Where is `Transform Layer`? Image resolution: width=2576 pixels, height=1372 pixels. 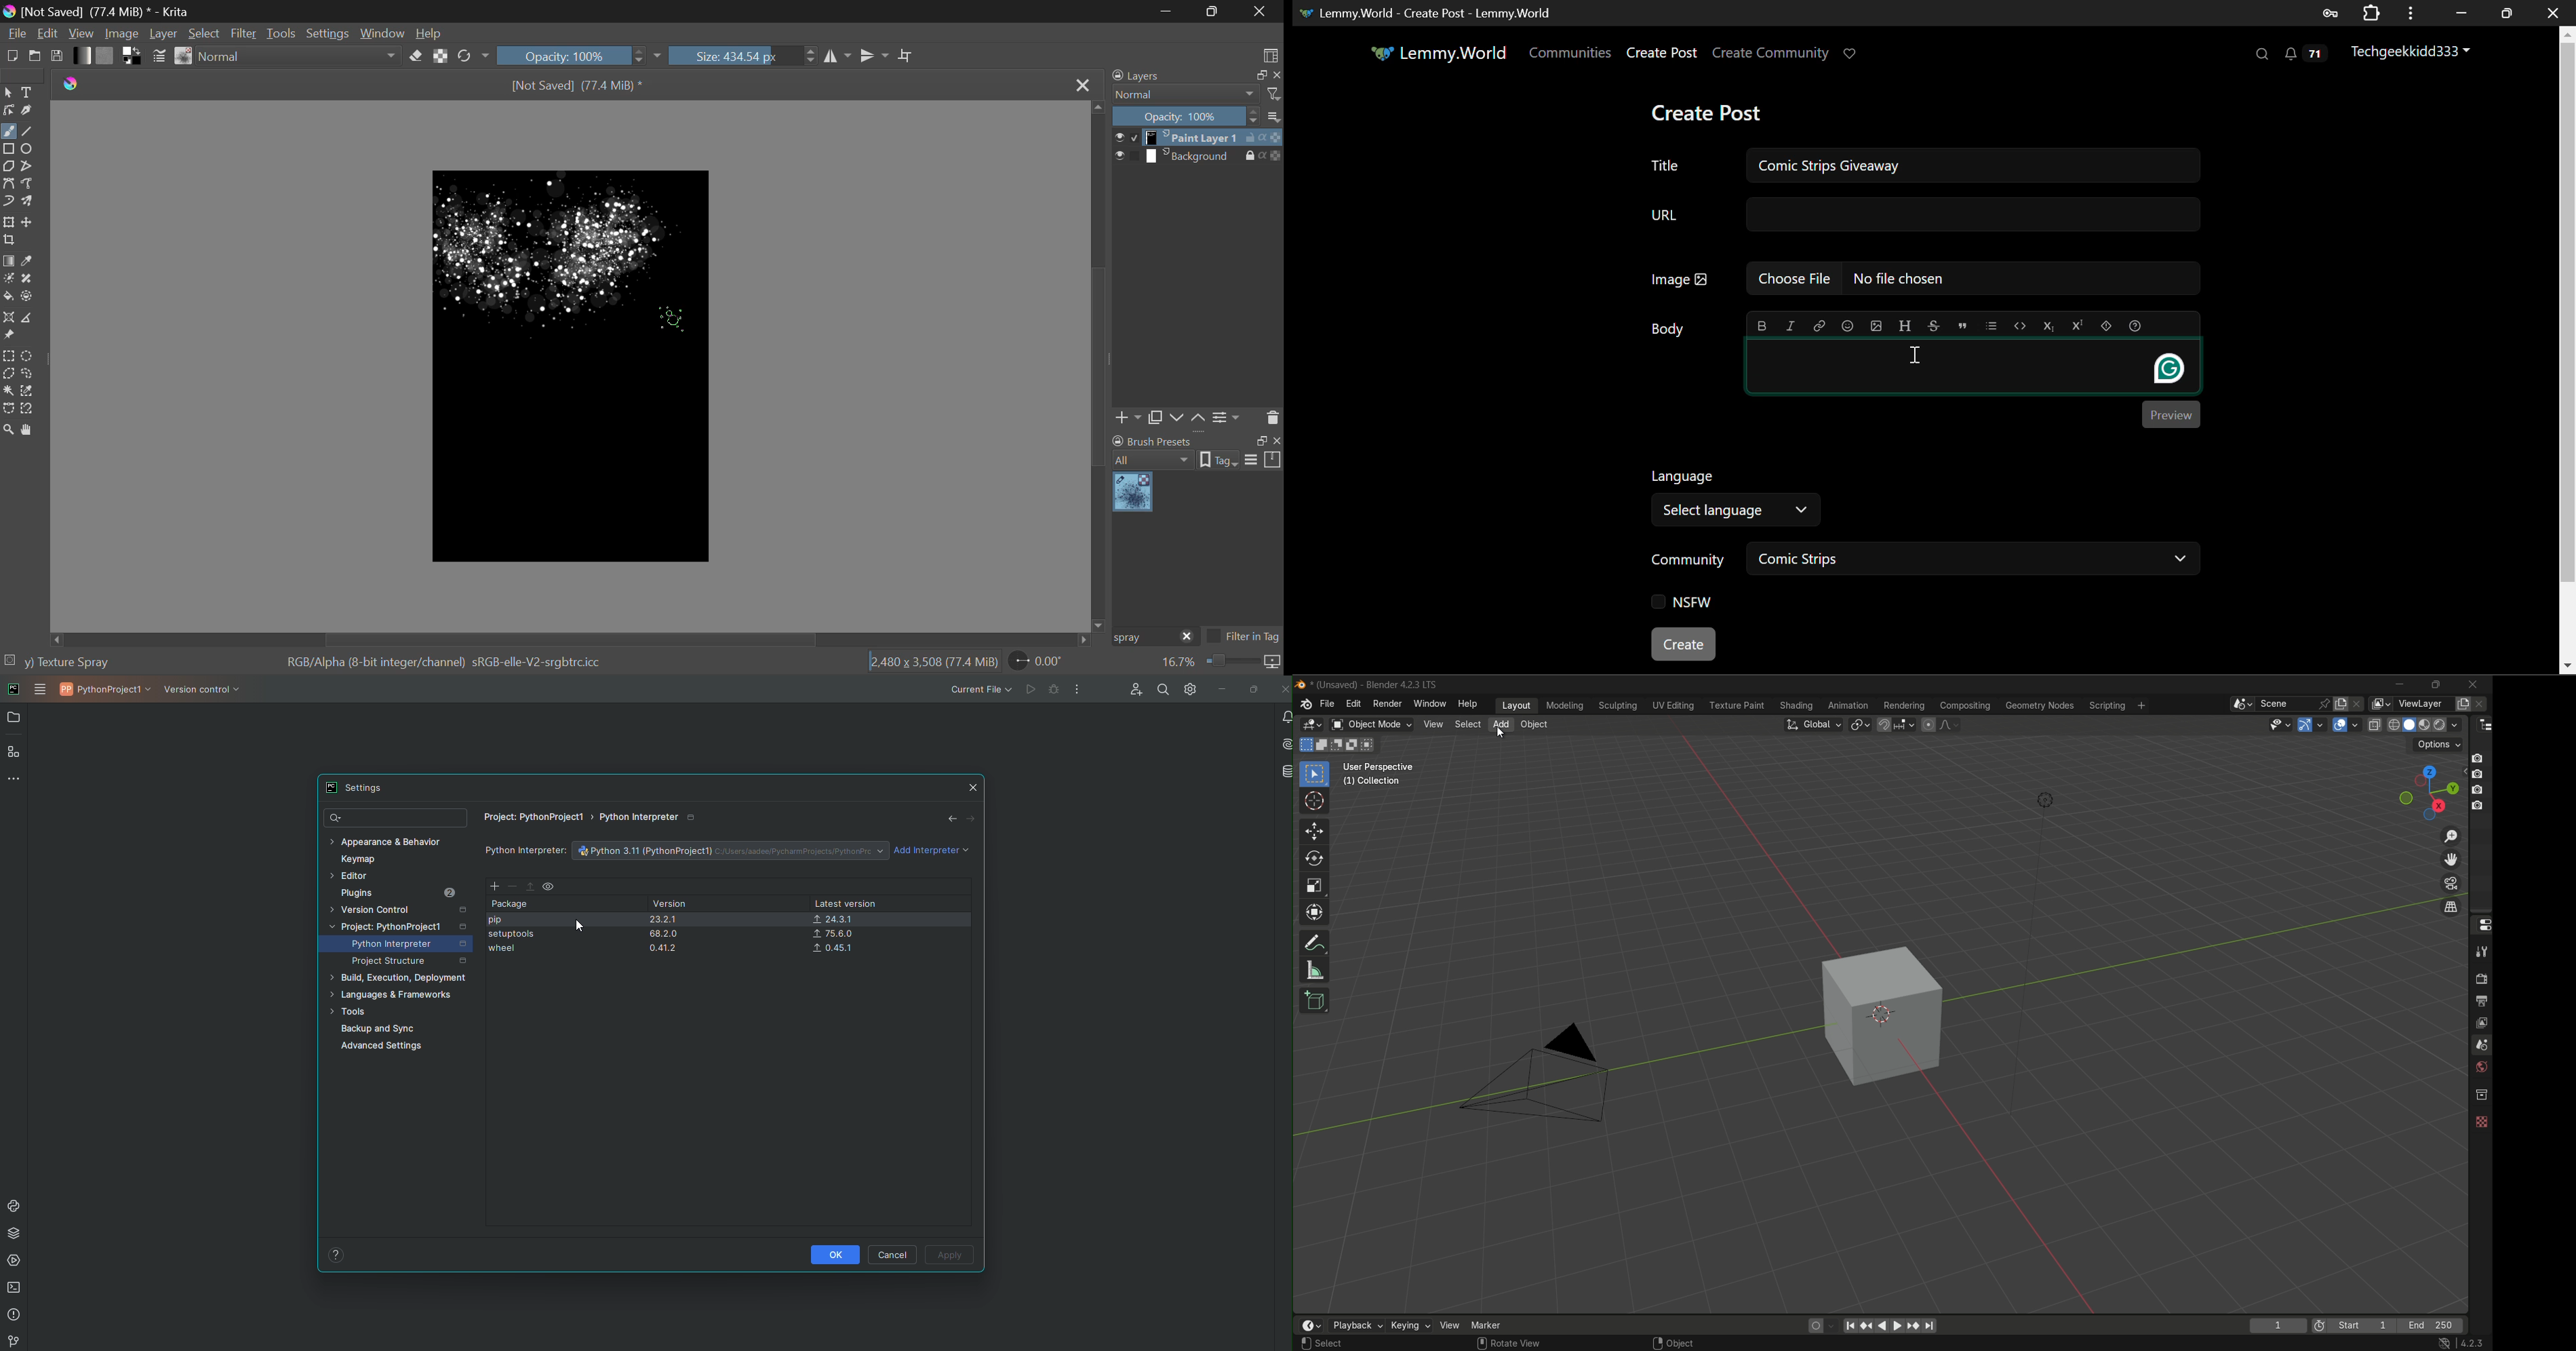 Transform Layer is located at coordinates (9, 222).